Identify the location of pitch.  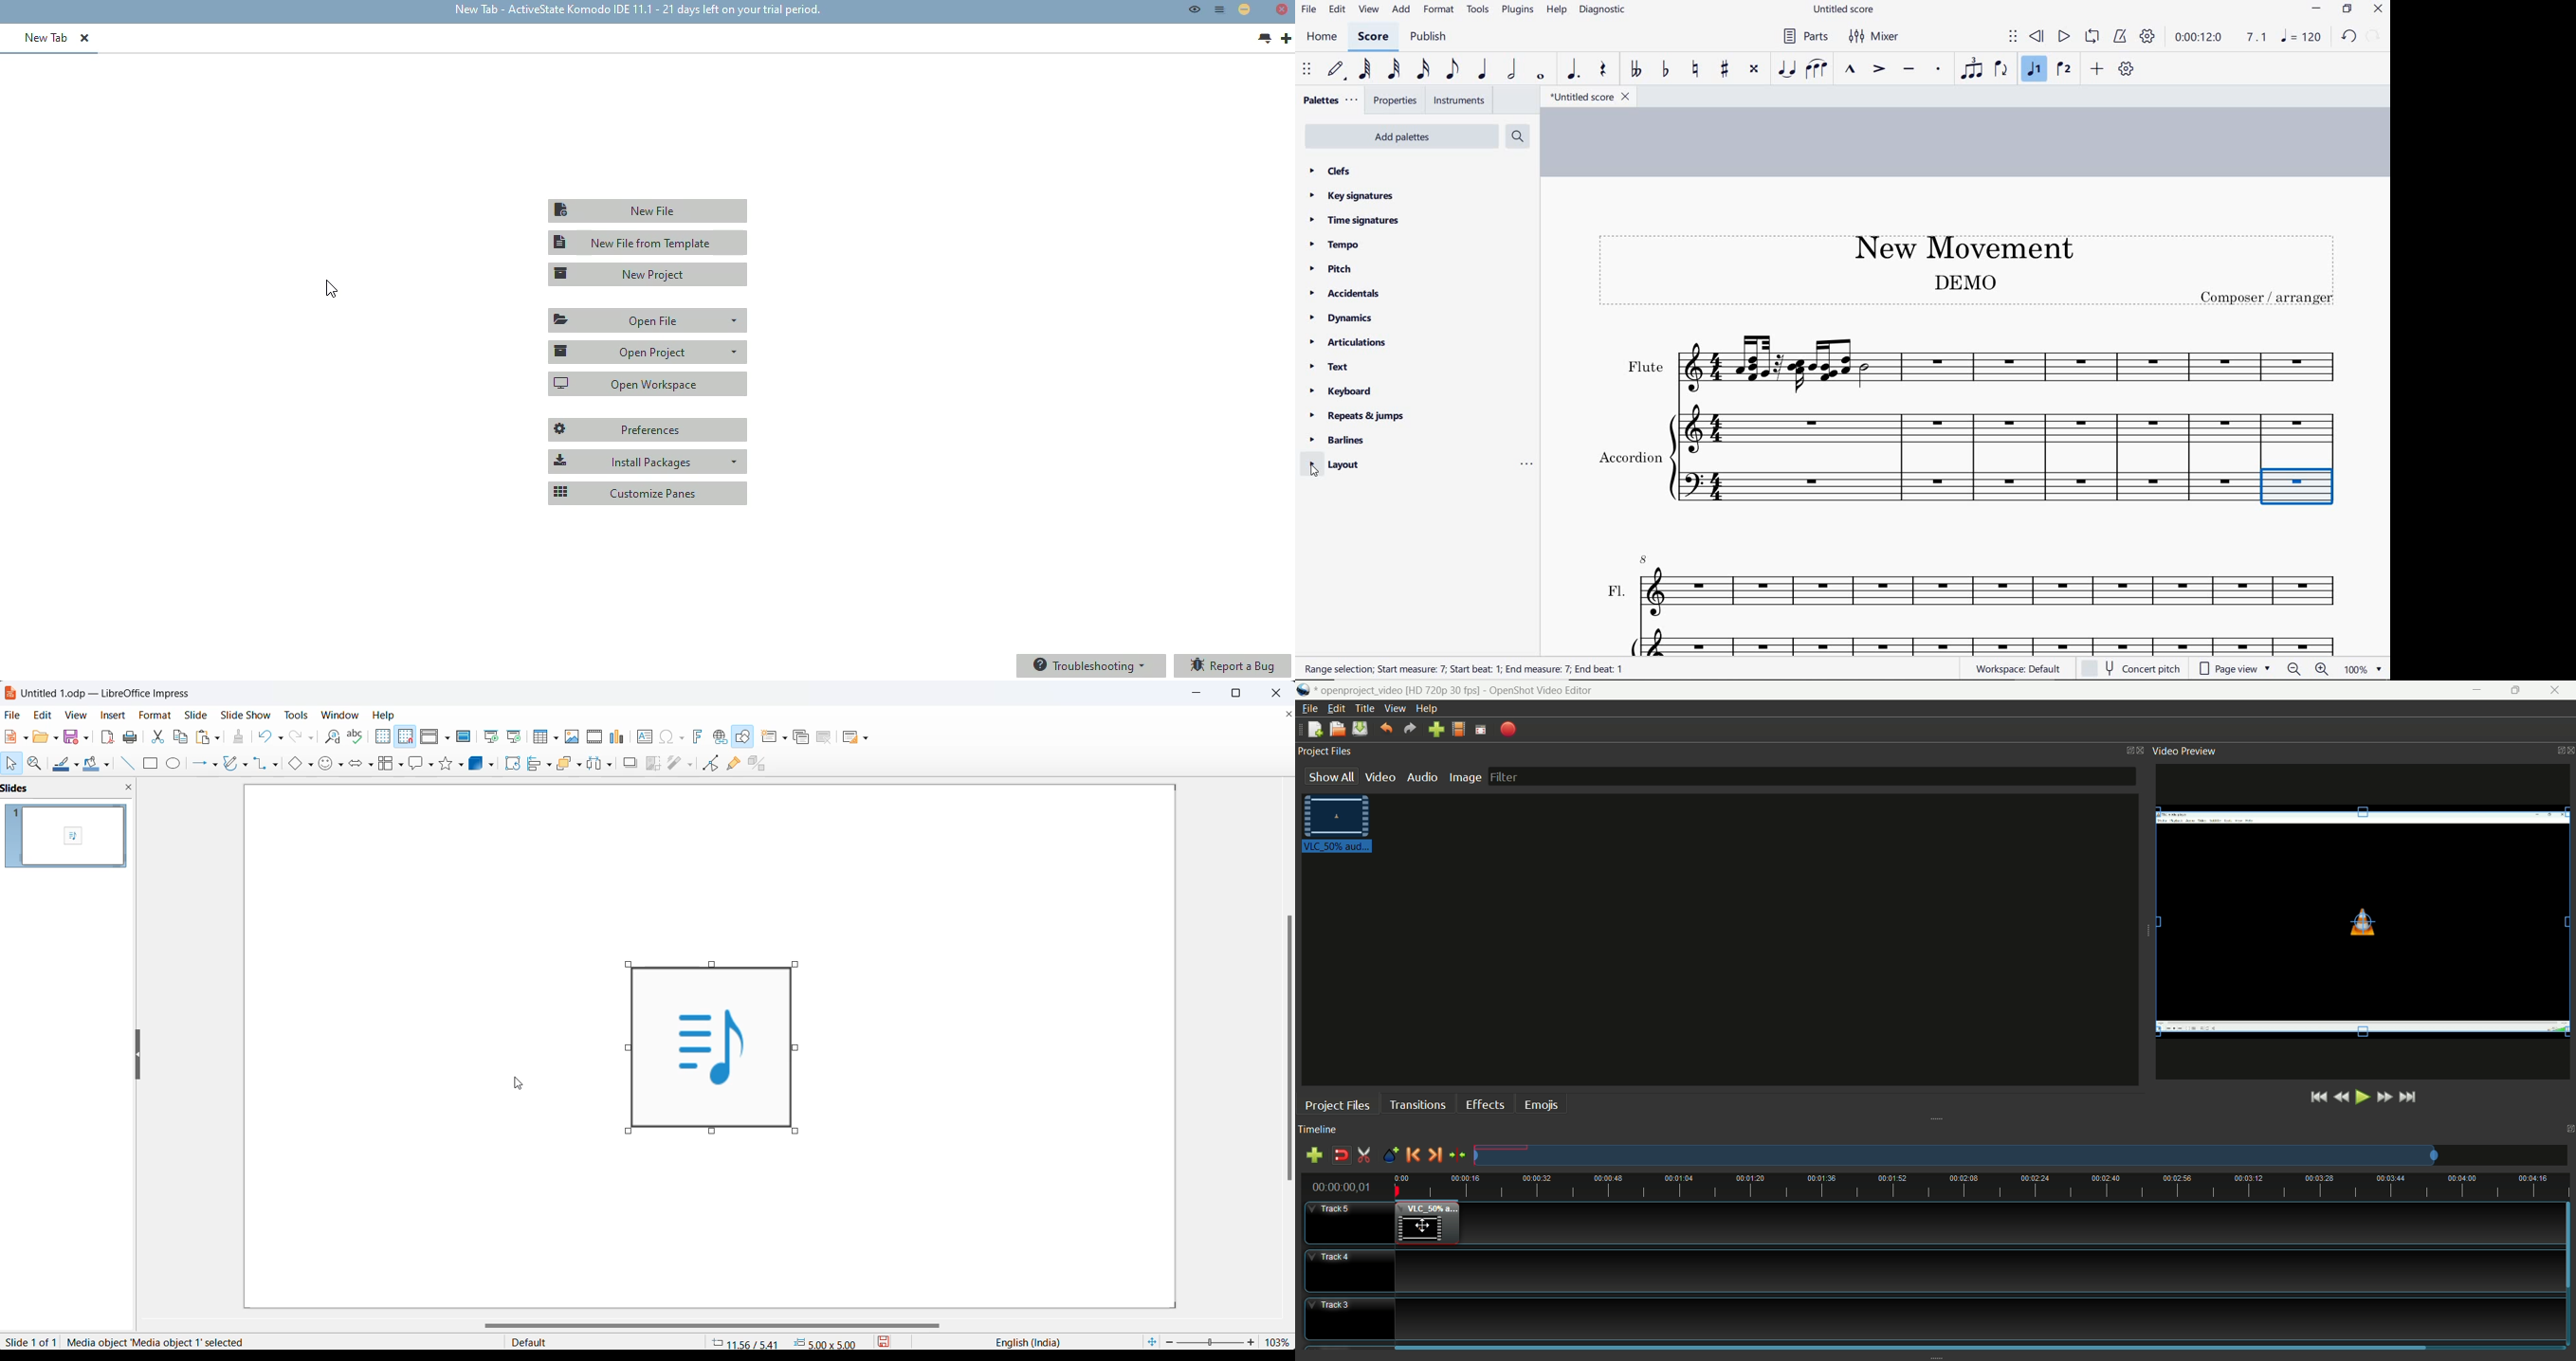
(1336, 269).